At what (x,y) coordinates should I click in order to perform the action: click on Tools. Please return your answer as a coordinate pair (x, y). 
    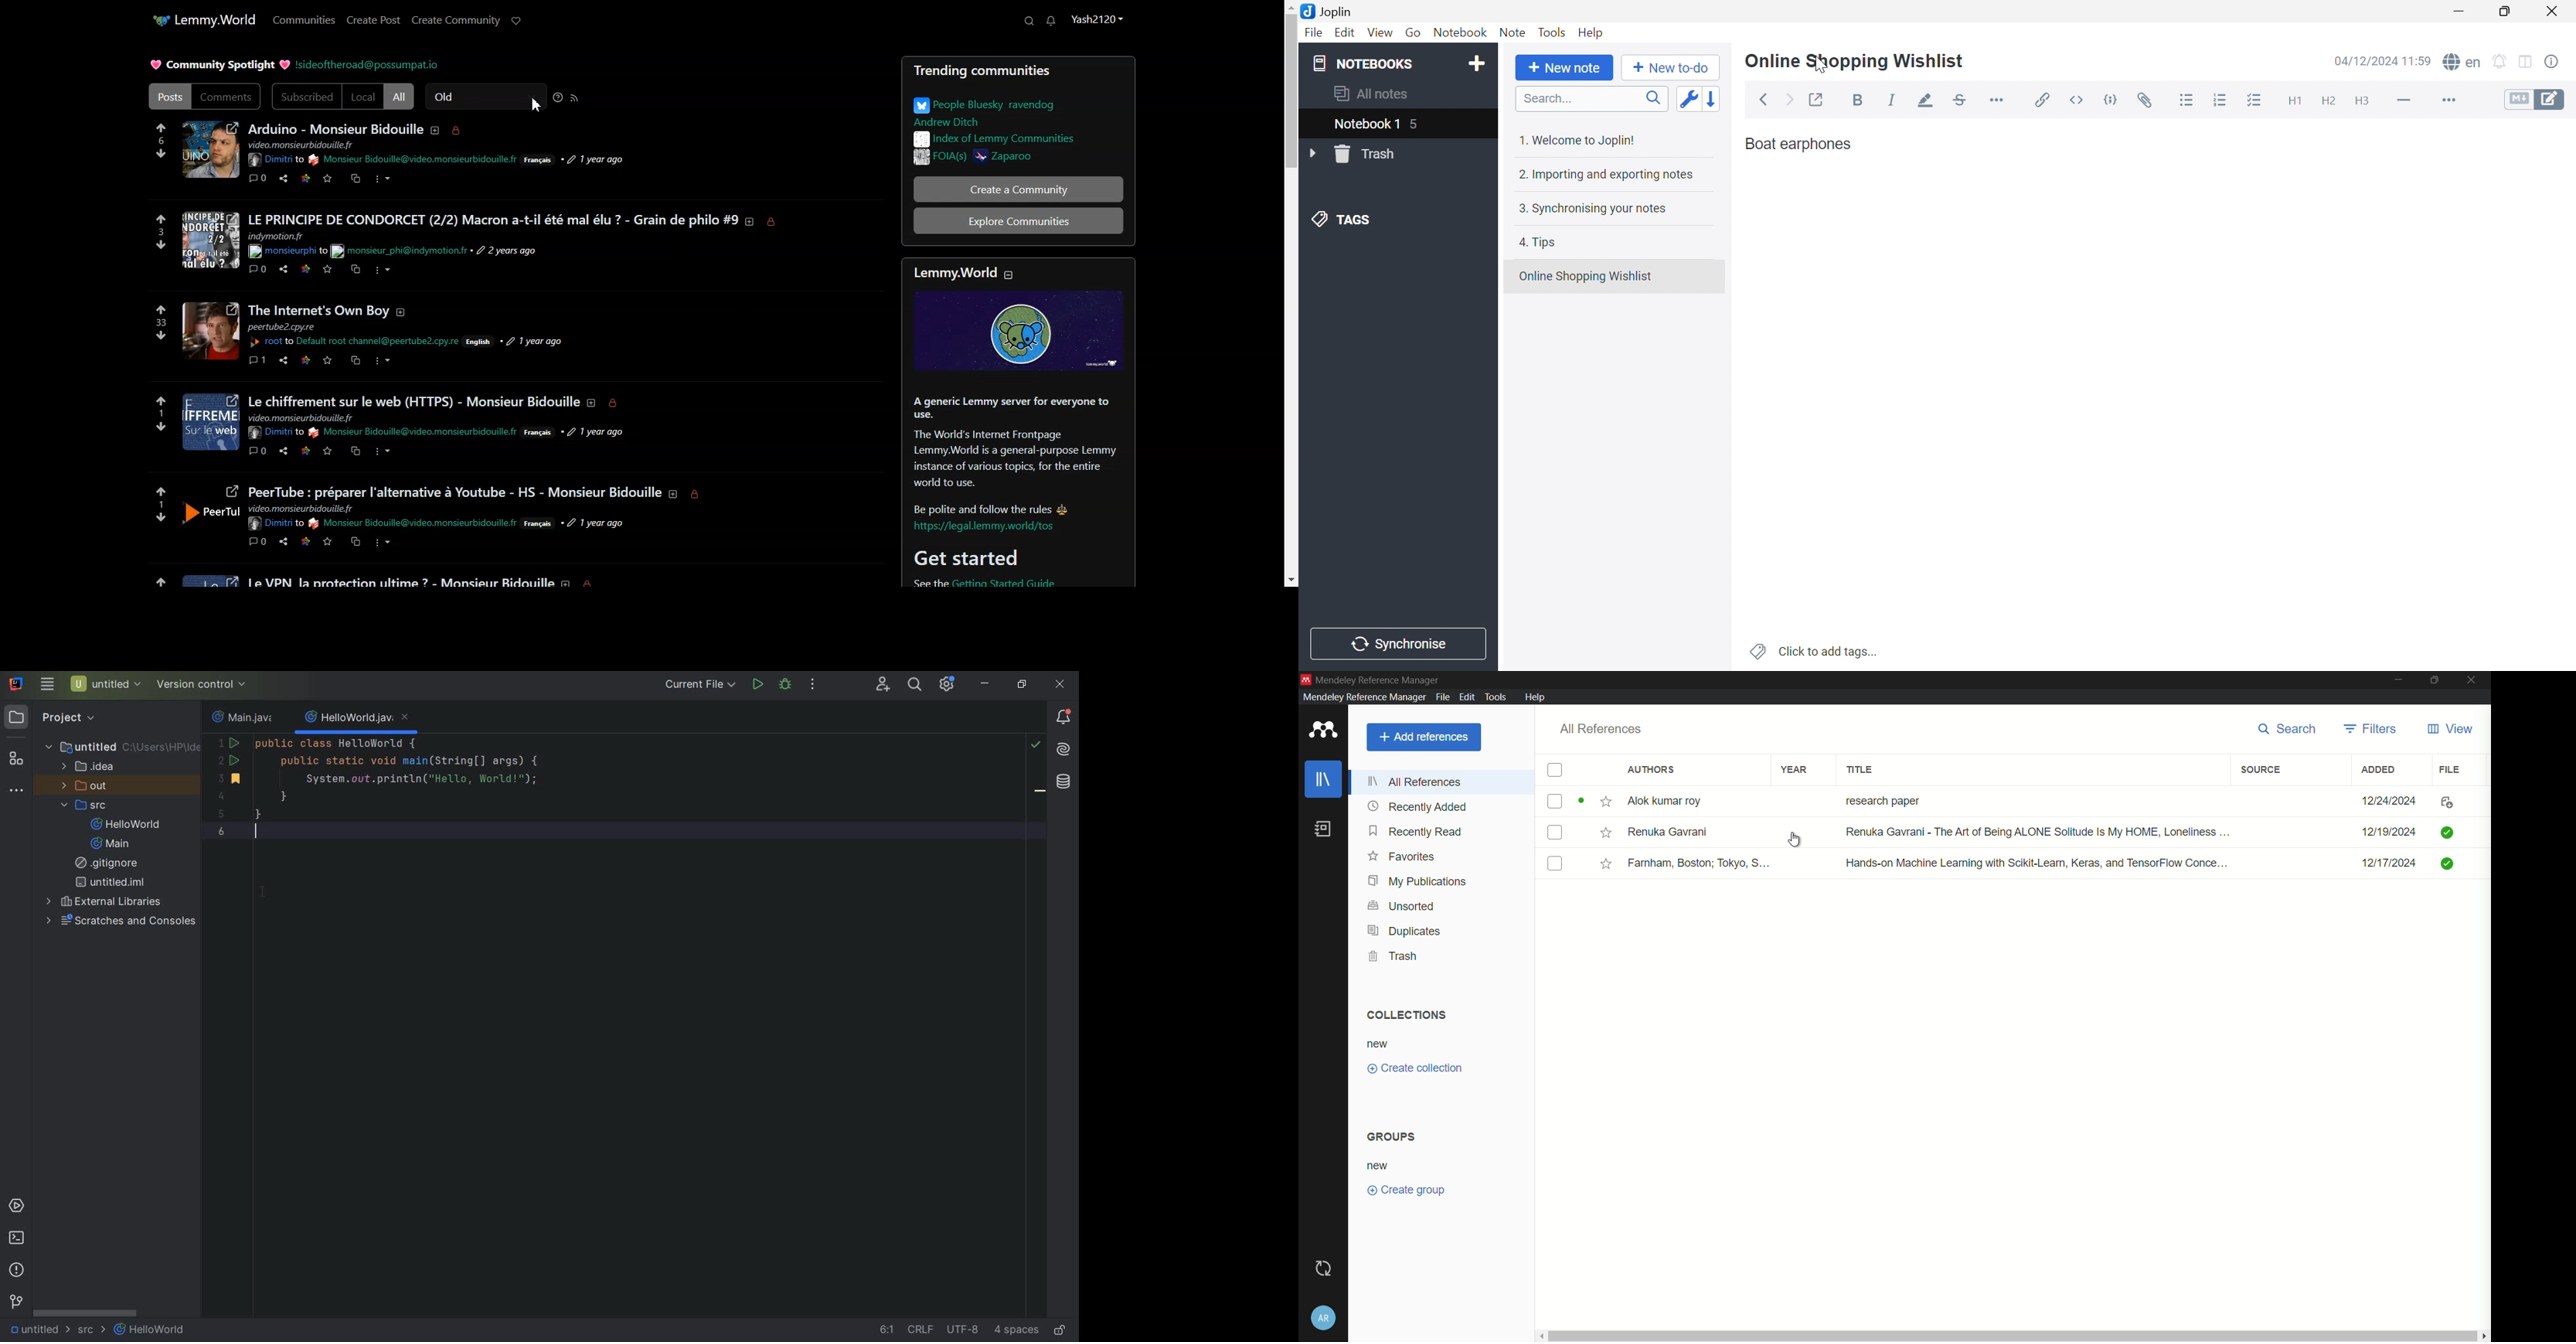
    Looking at the image, I should click on (1553, 32).